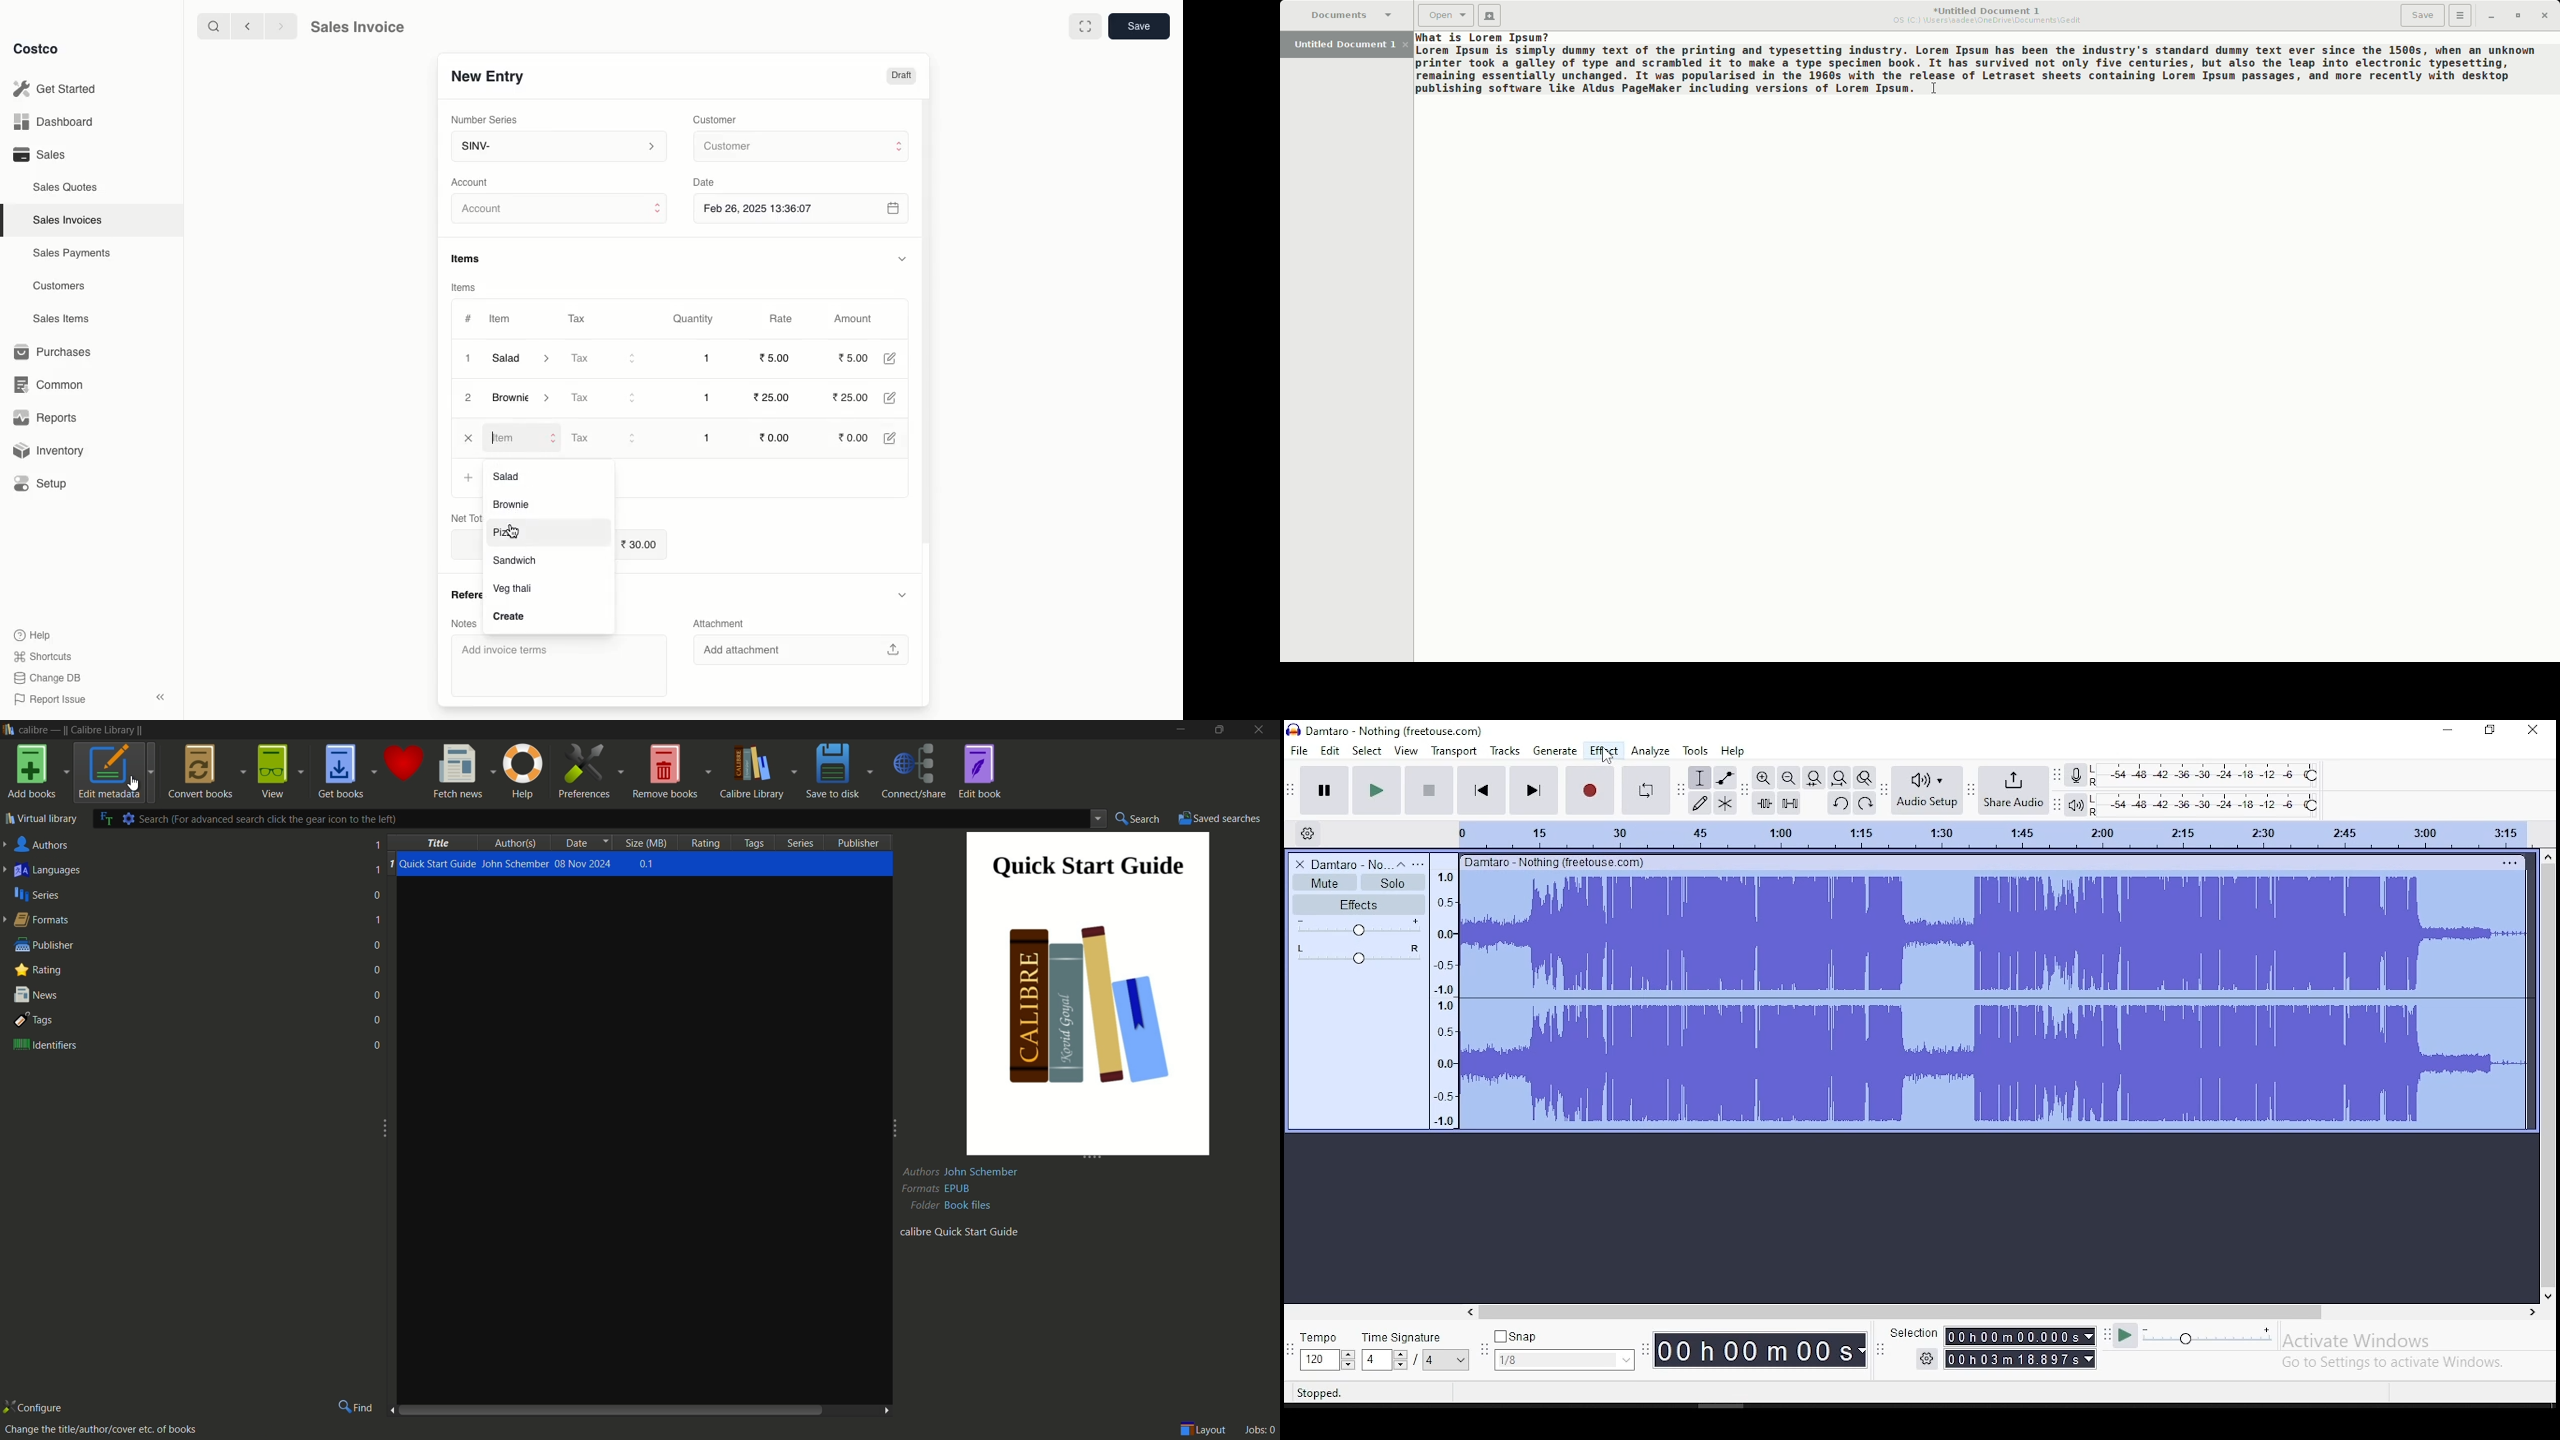  I want to click on Sales, so click(39, 155).